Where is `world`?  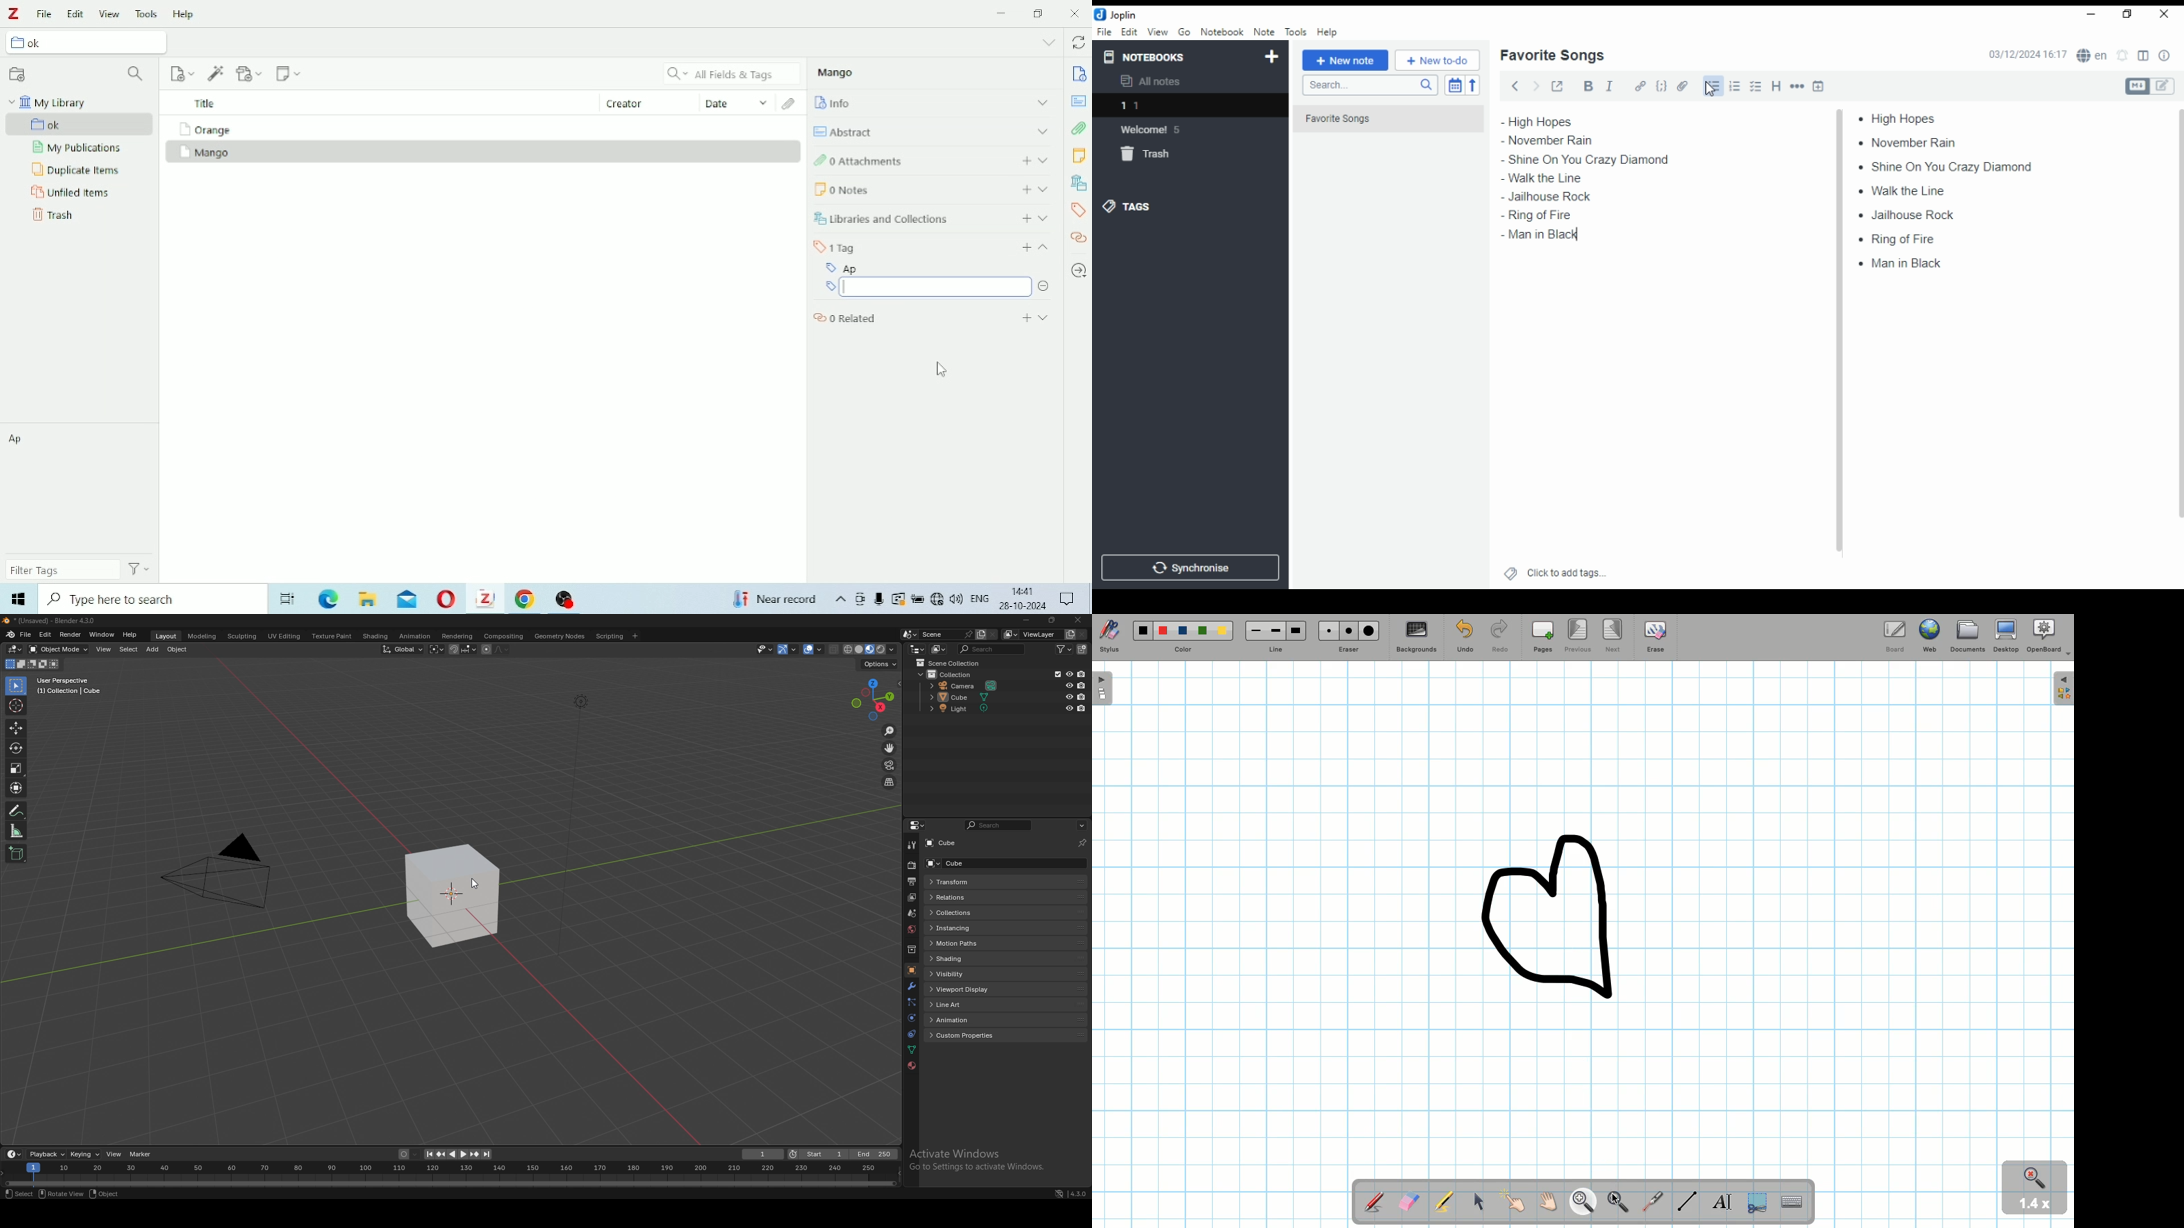 world is located at coordinates (910, 930).